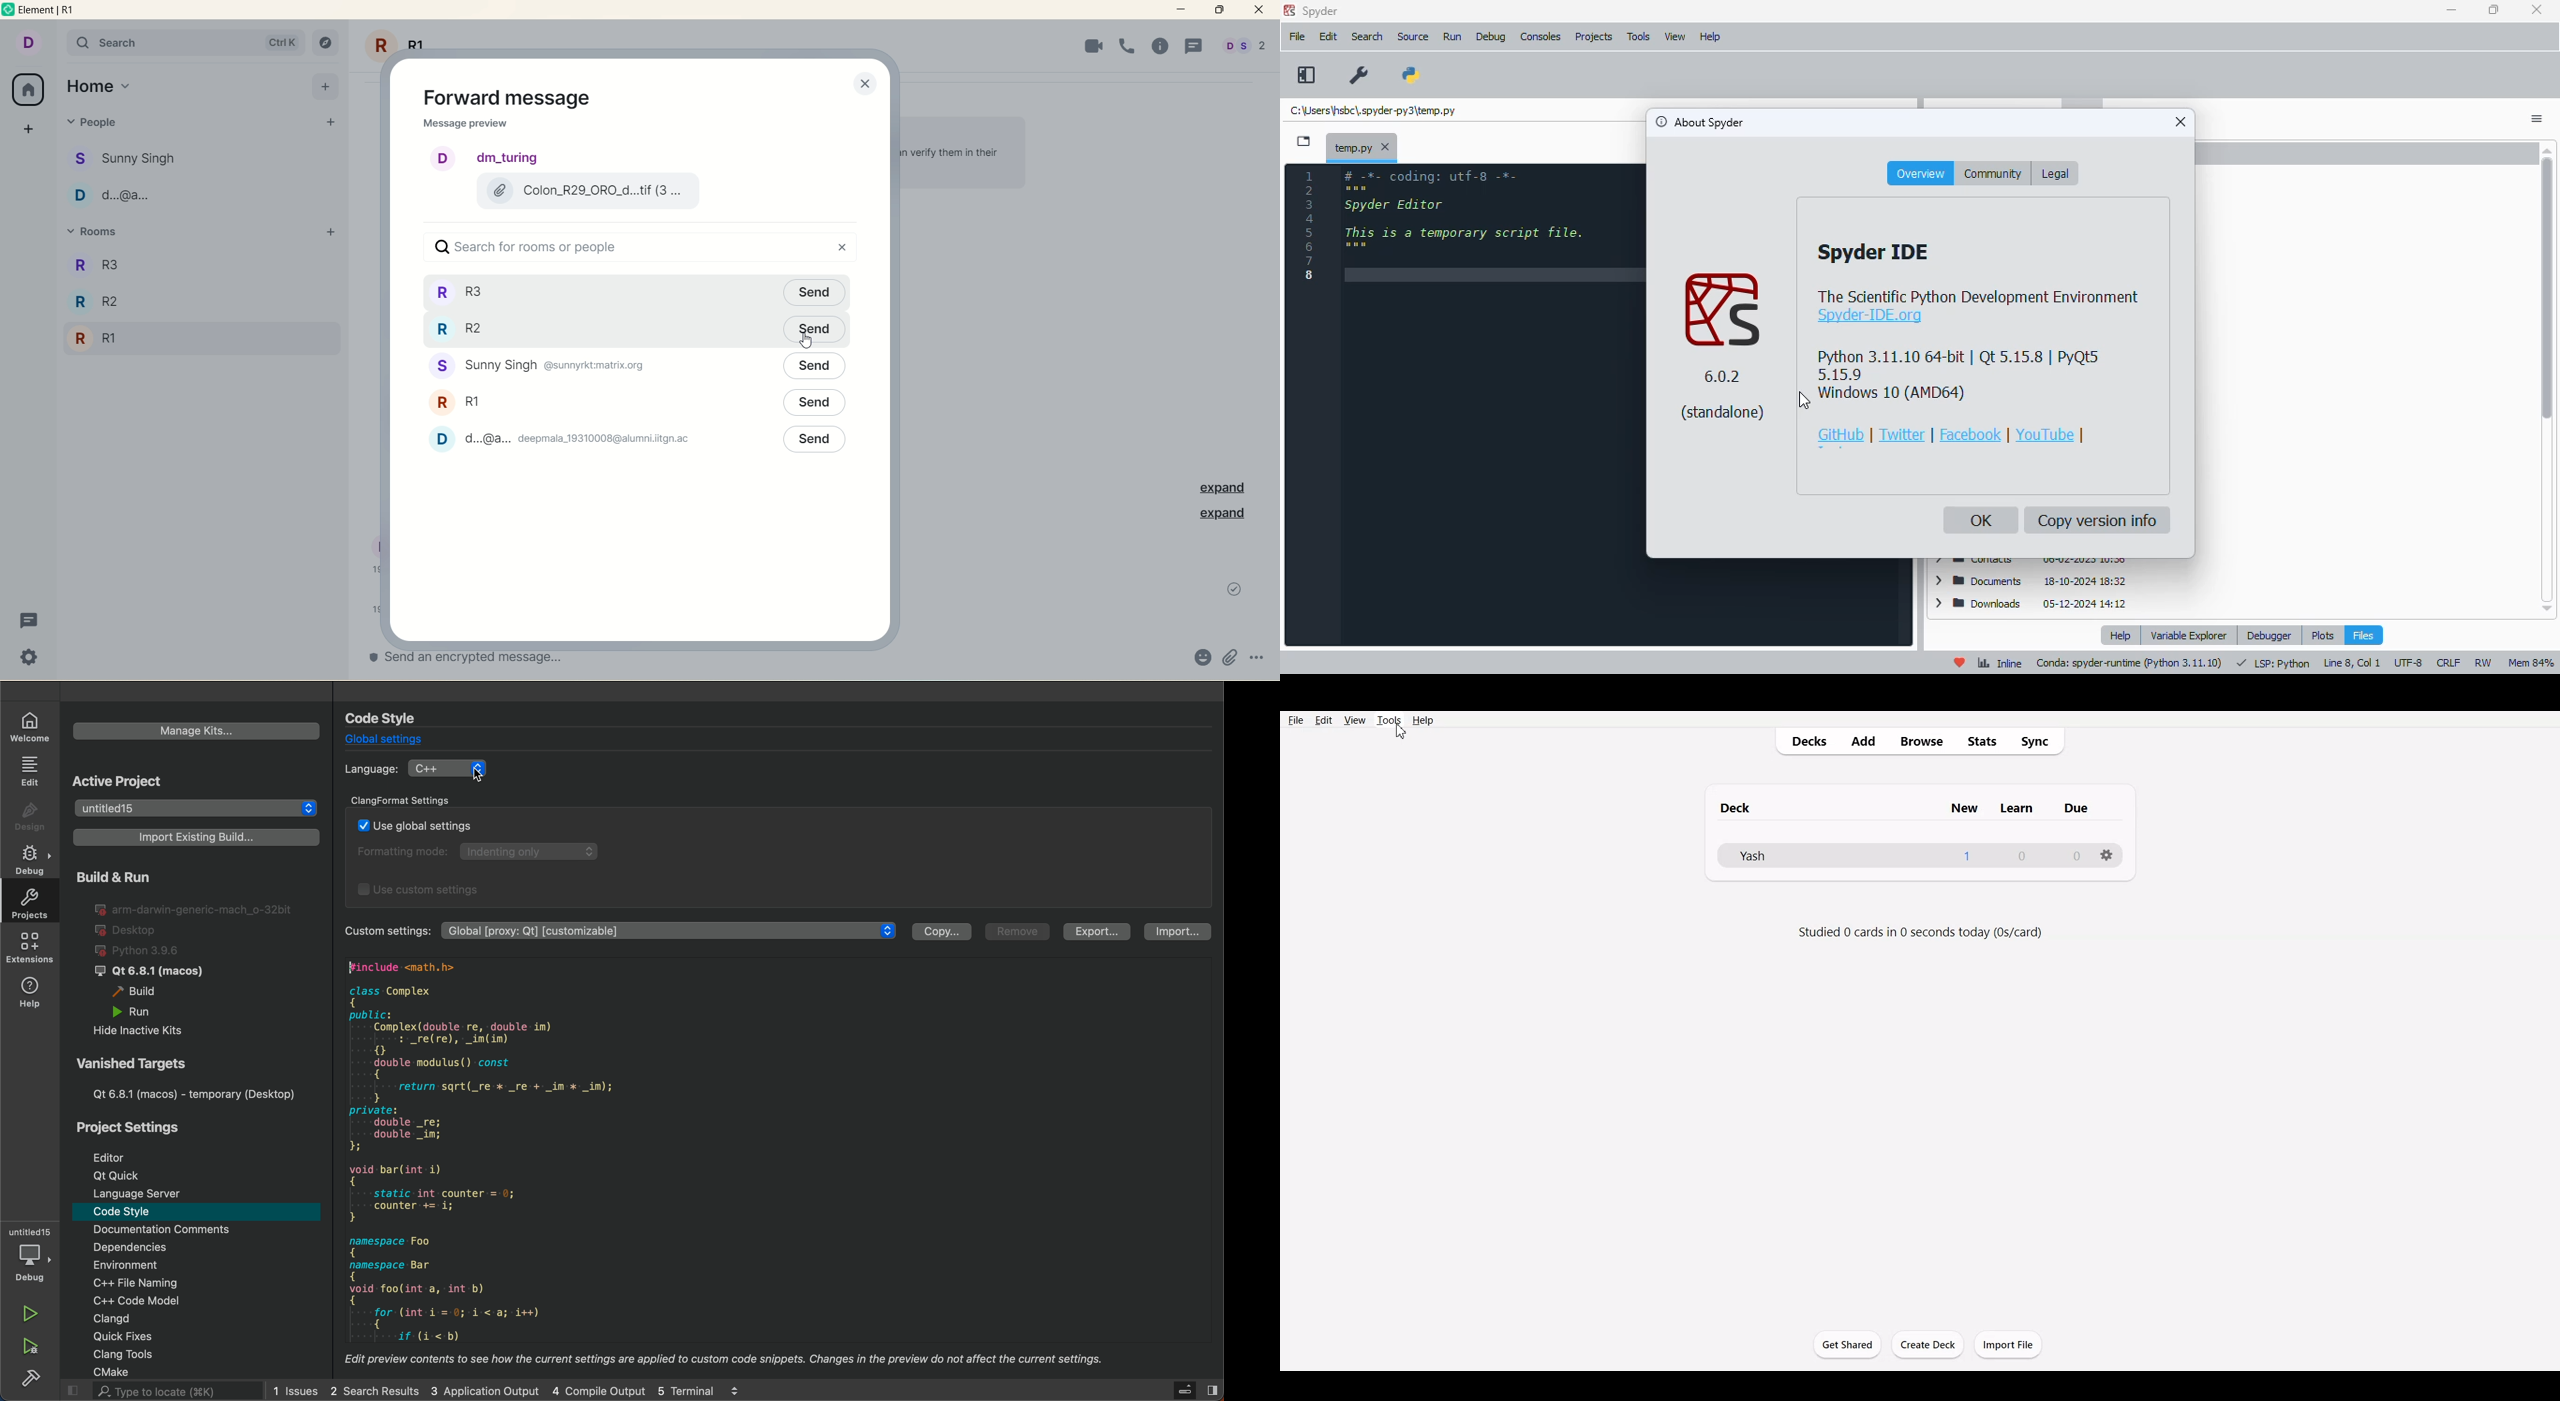  I want to click on vertical scroll bar, so click(1272, 356).